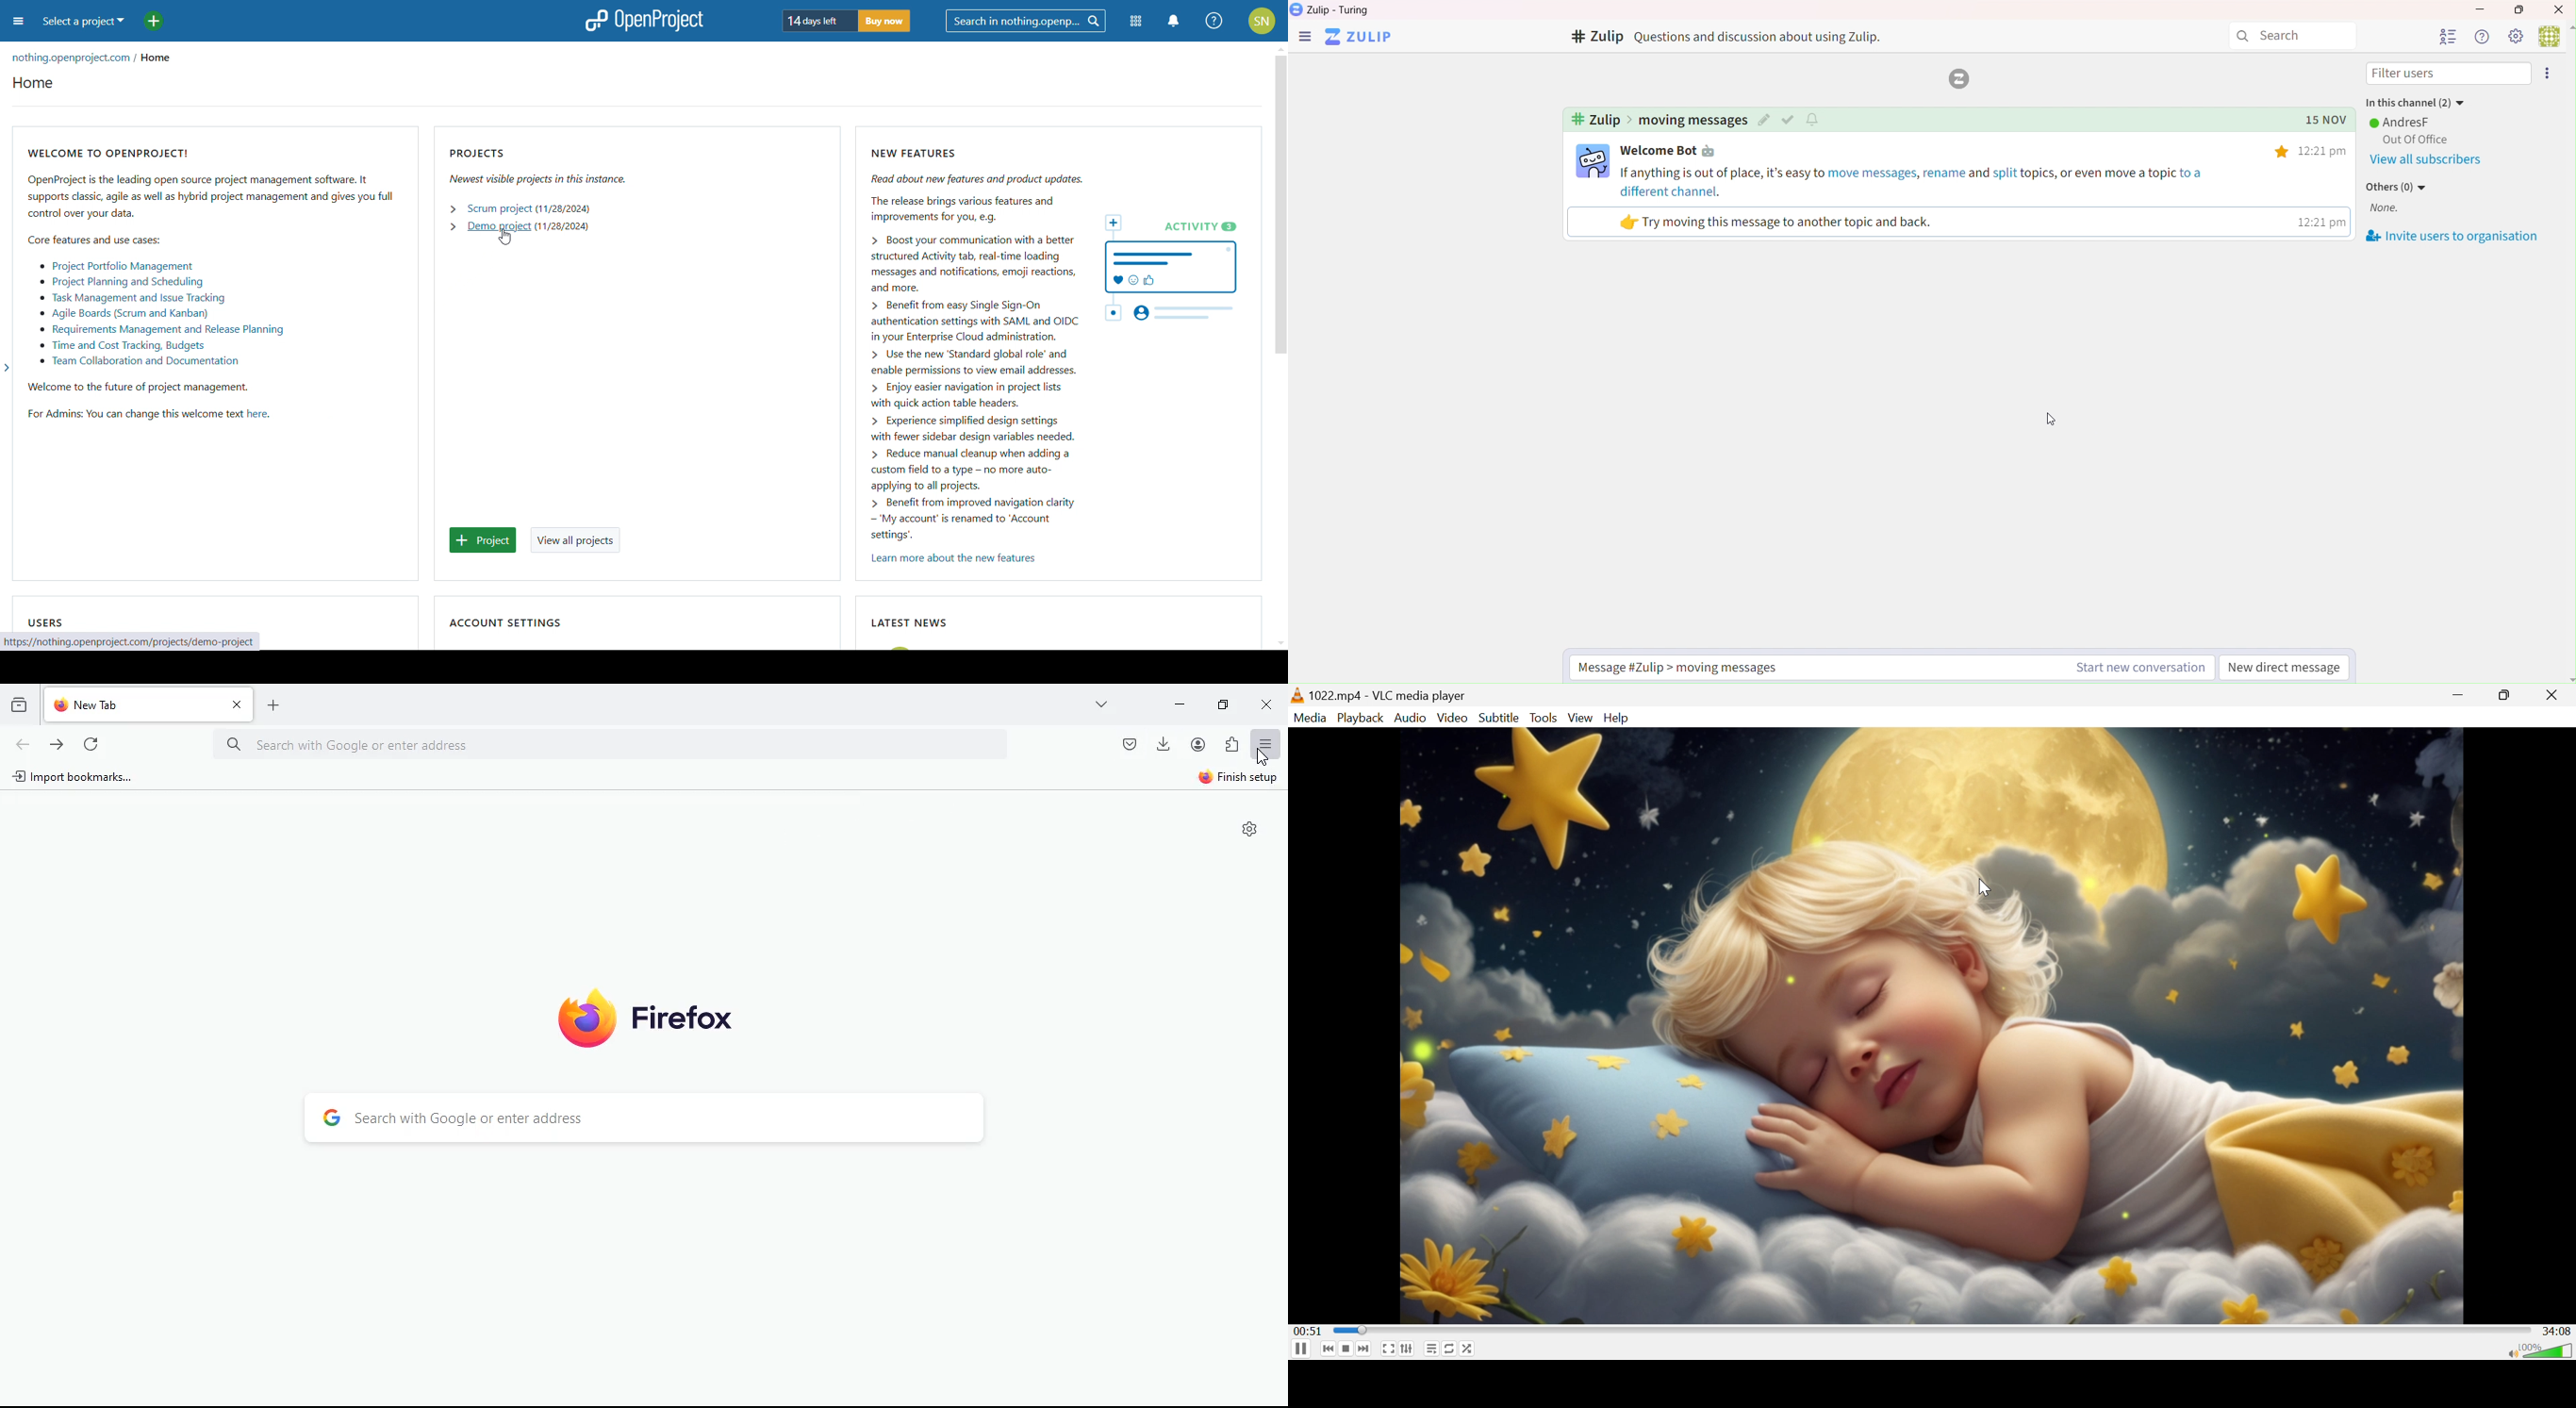 The image size is (2576, 1428). Describe the element at coordinates (1619, 717) in the screenshot. I see `Help` at that location.